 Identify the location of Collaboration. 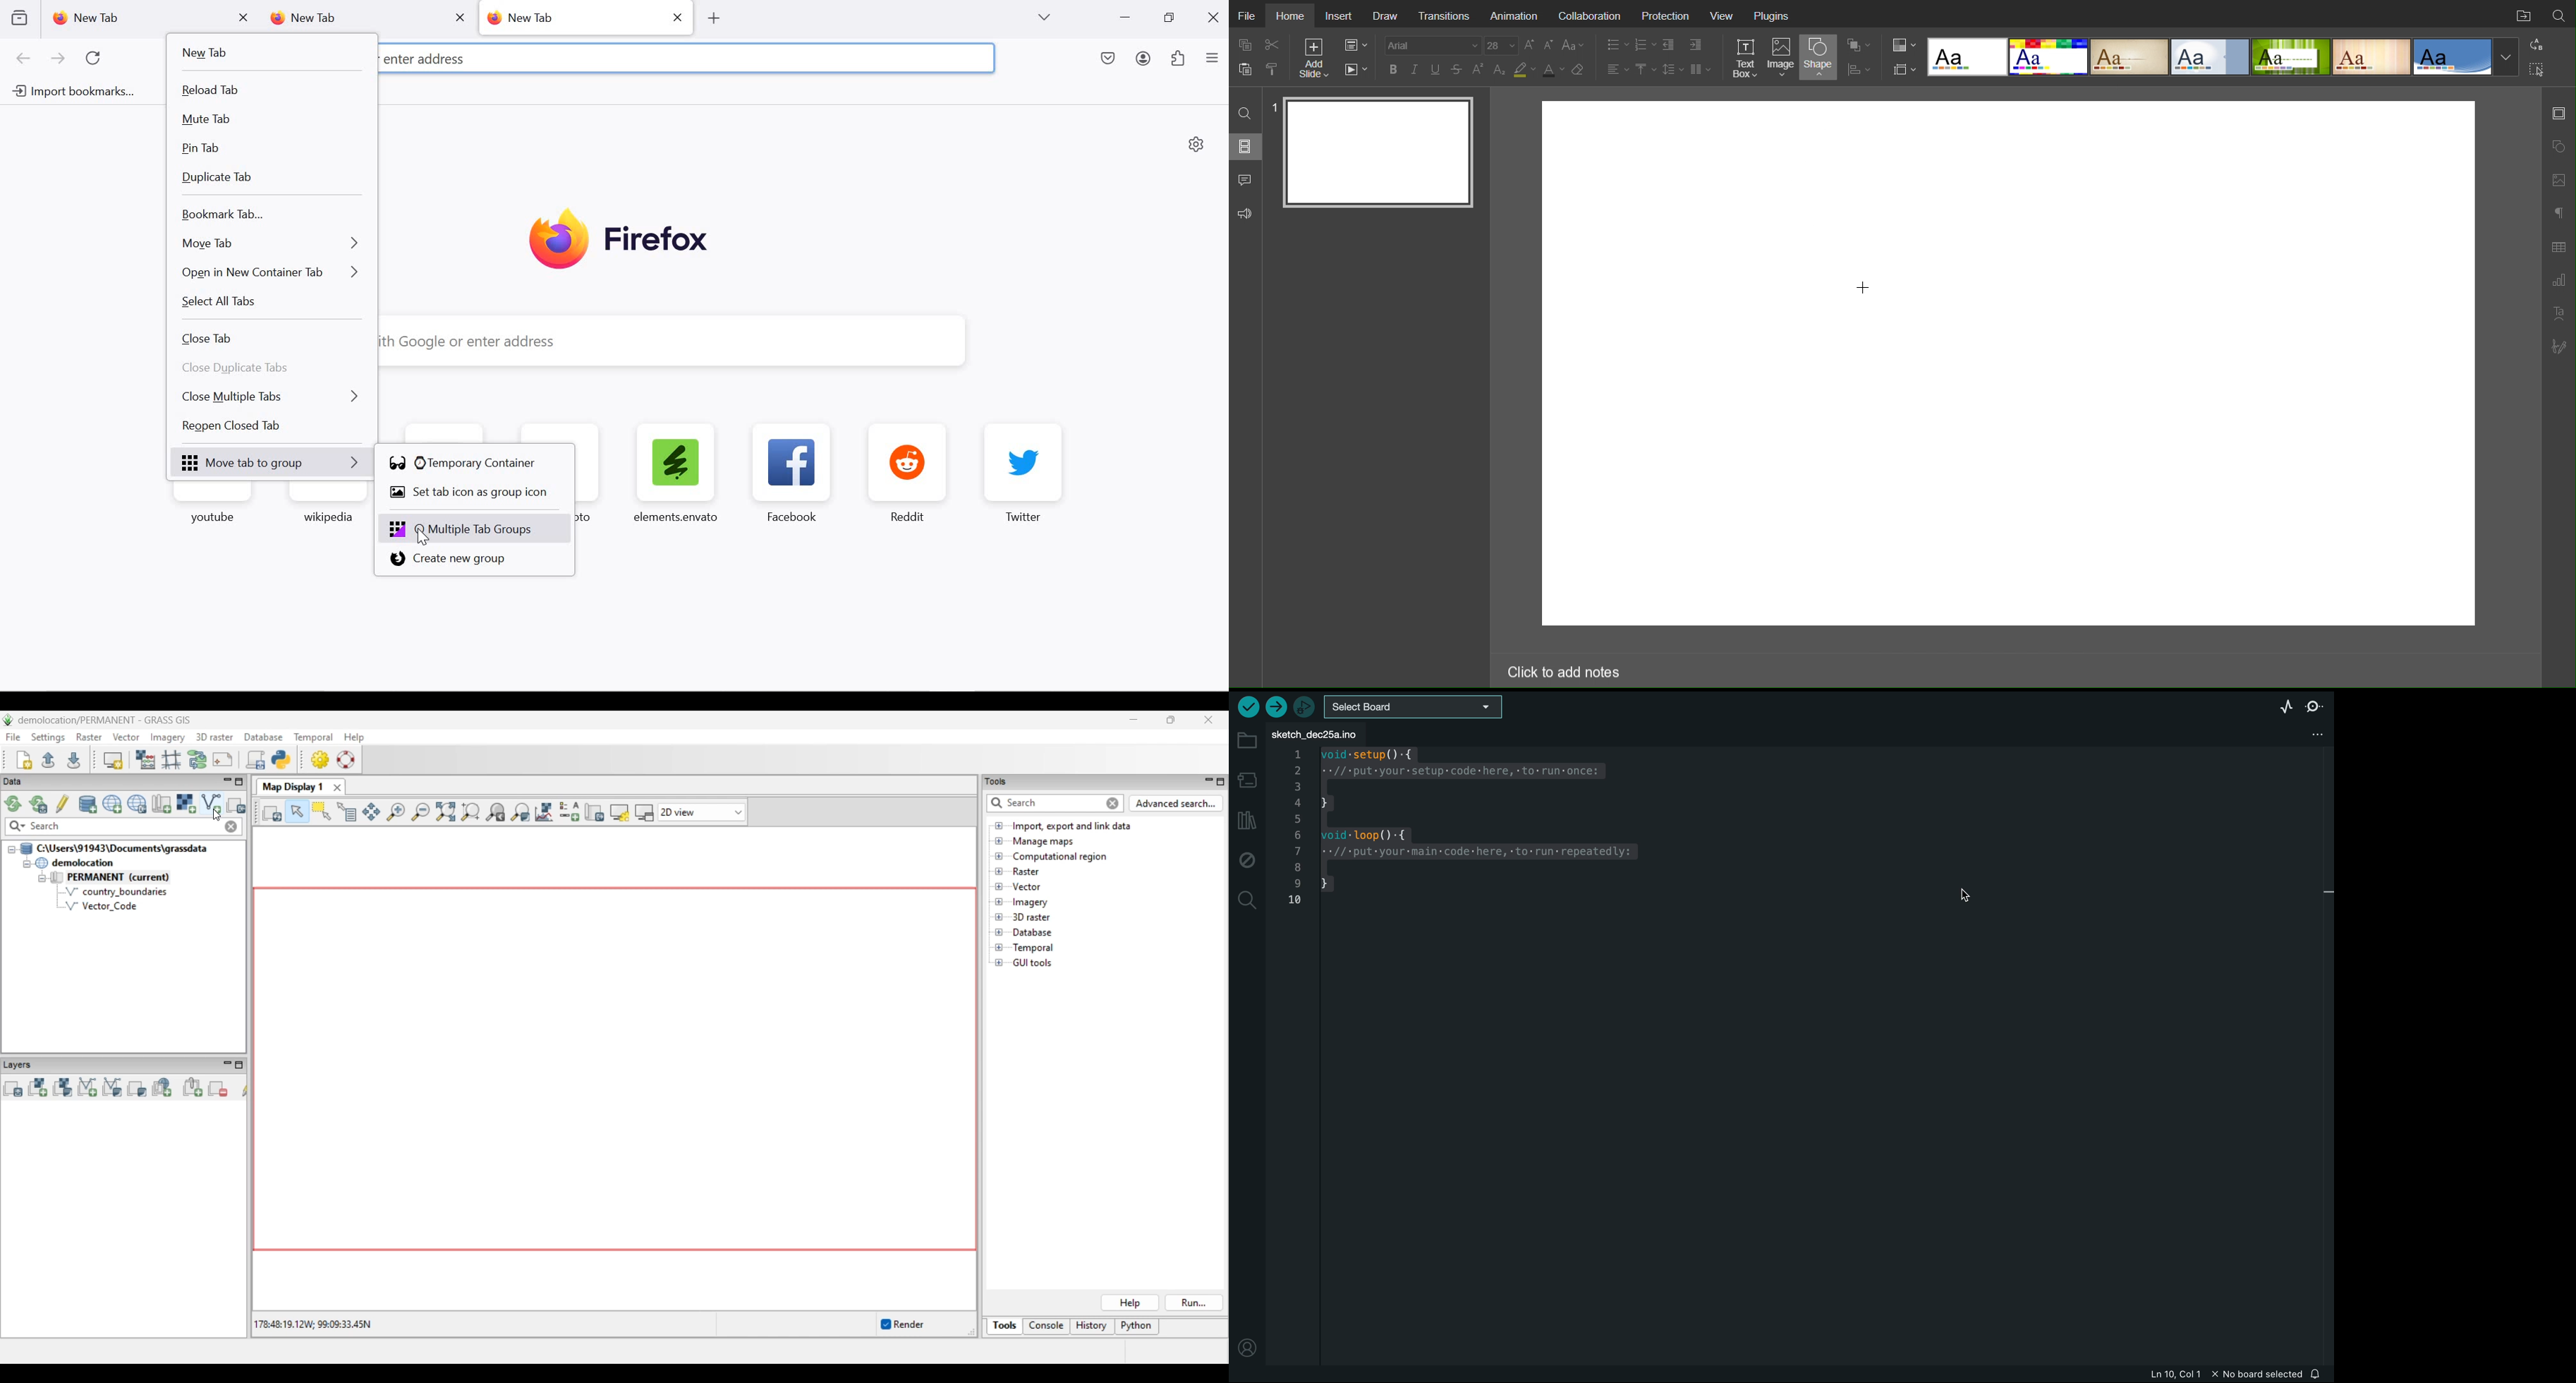
(1590, 15).